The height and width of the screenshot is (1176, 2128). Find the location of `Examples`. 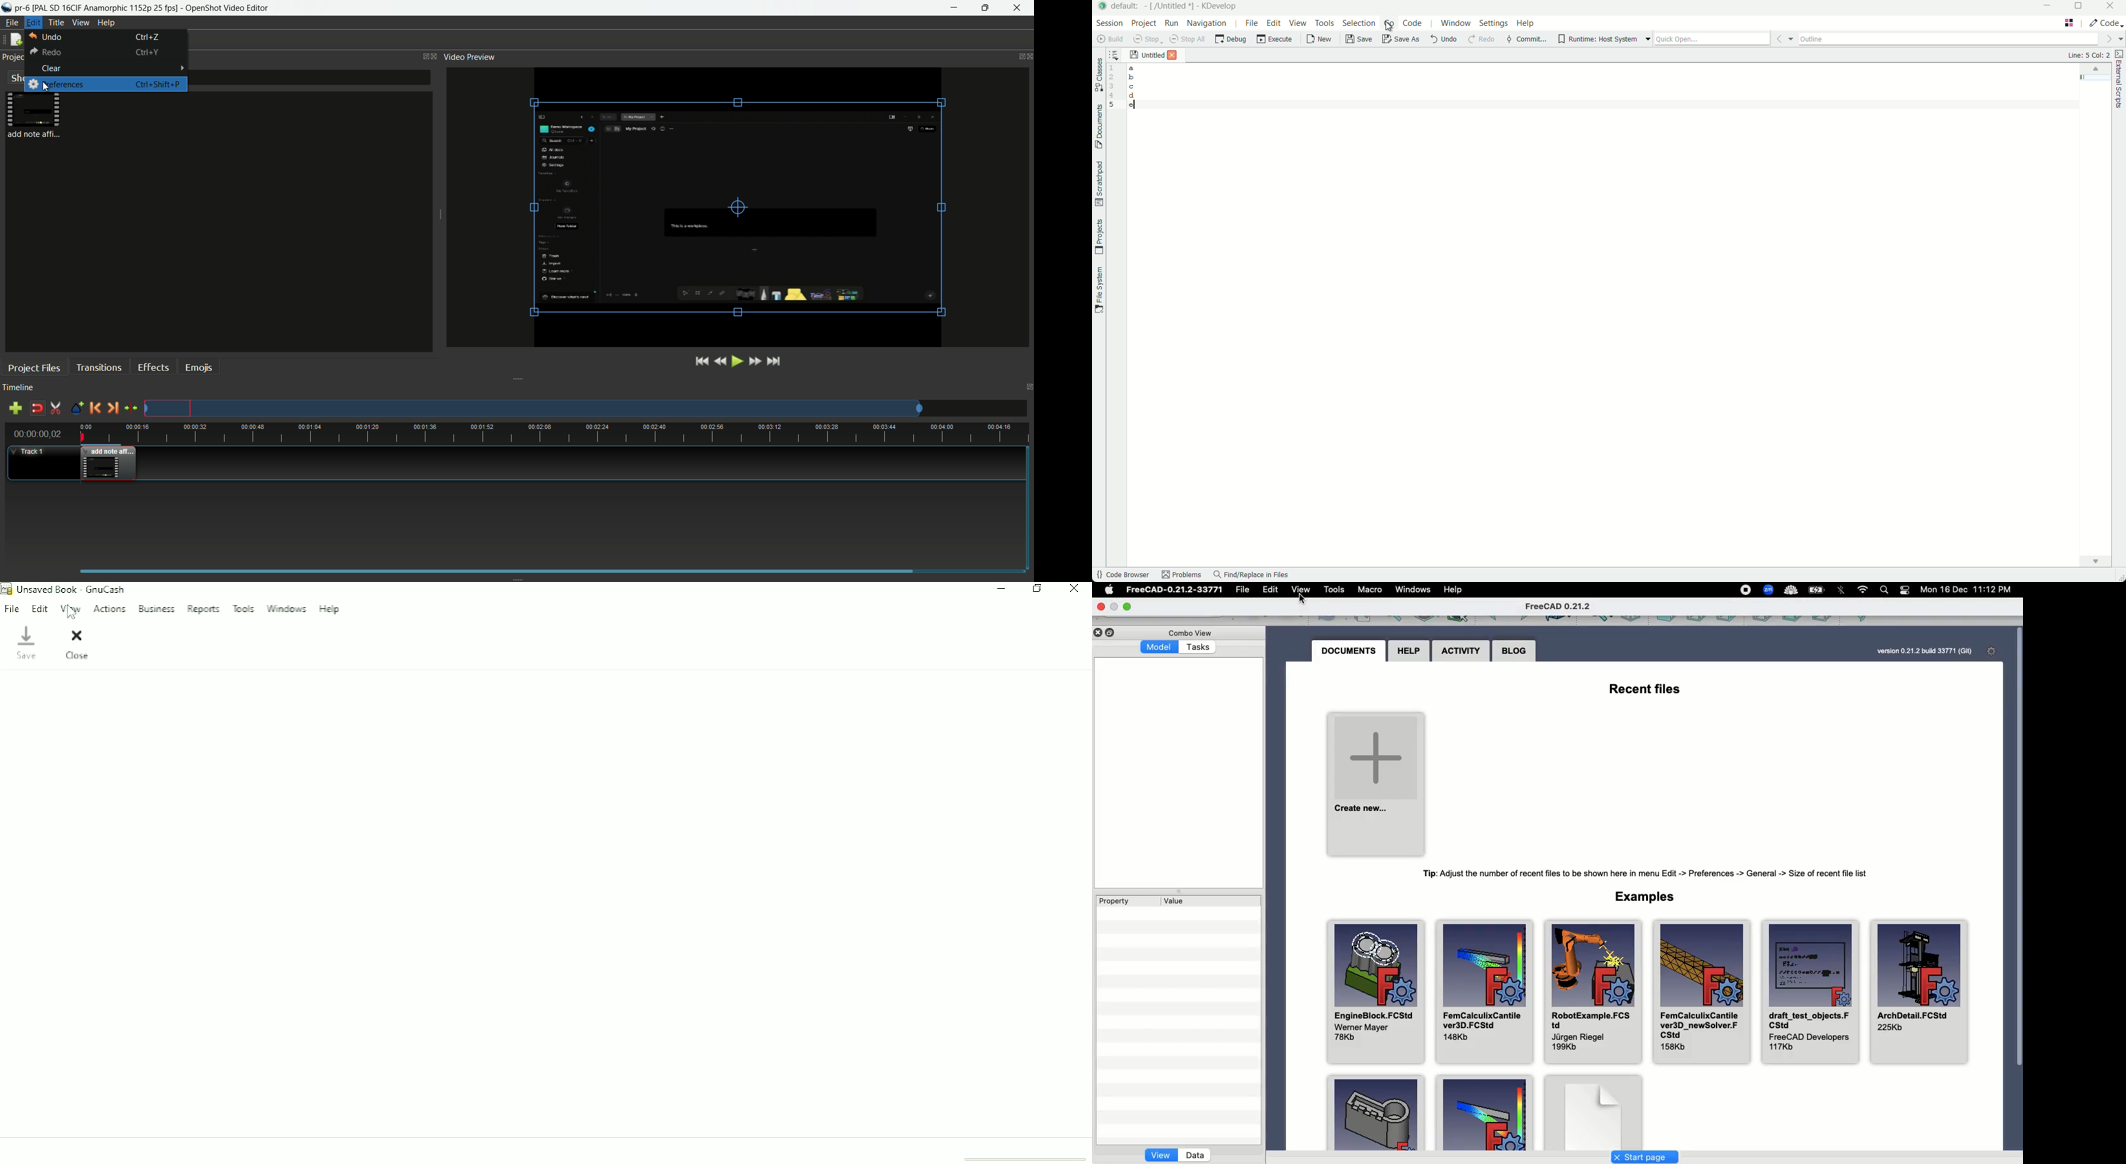

Examples is located at coordinates (1594, 1109).